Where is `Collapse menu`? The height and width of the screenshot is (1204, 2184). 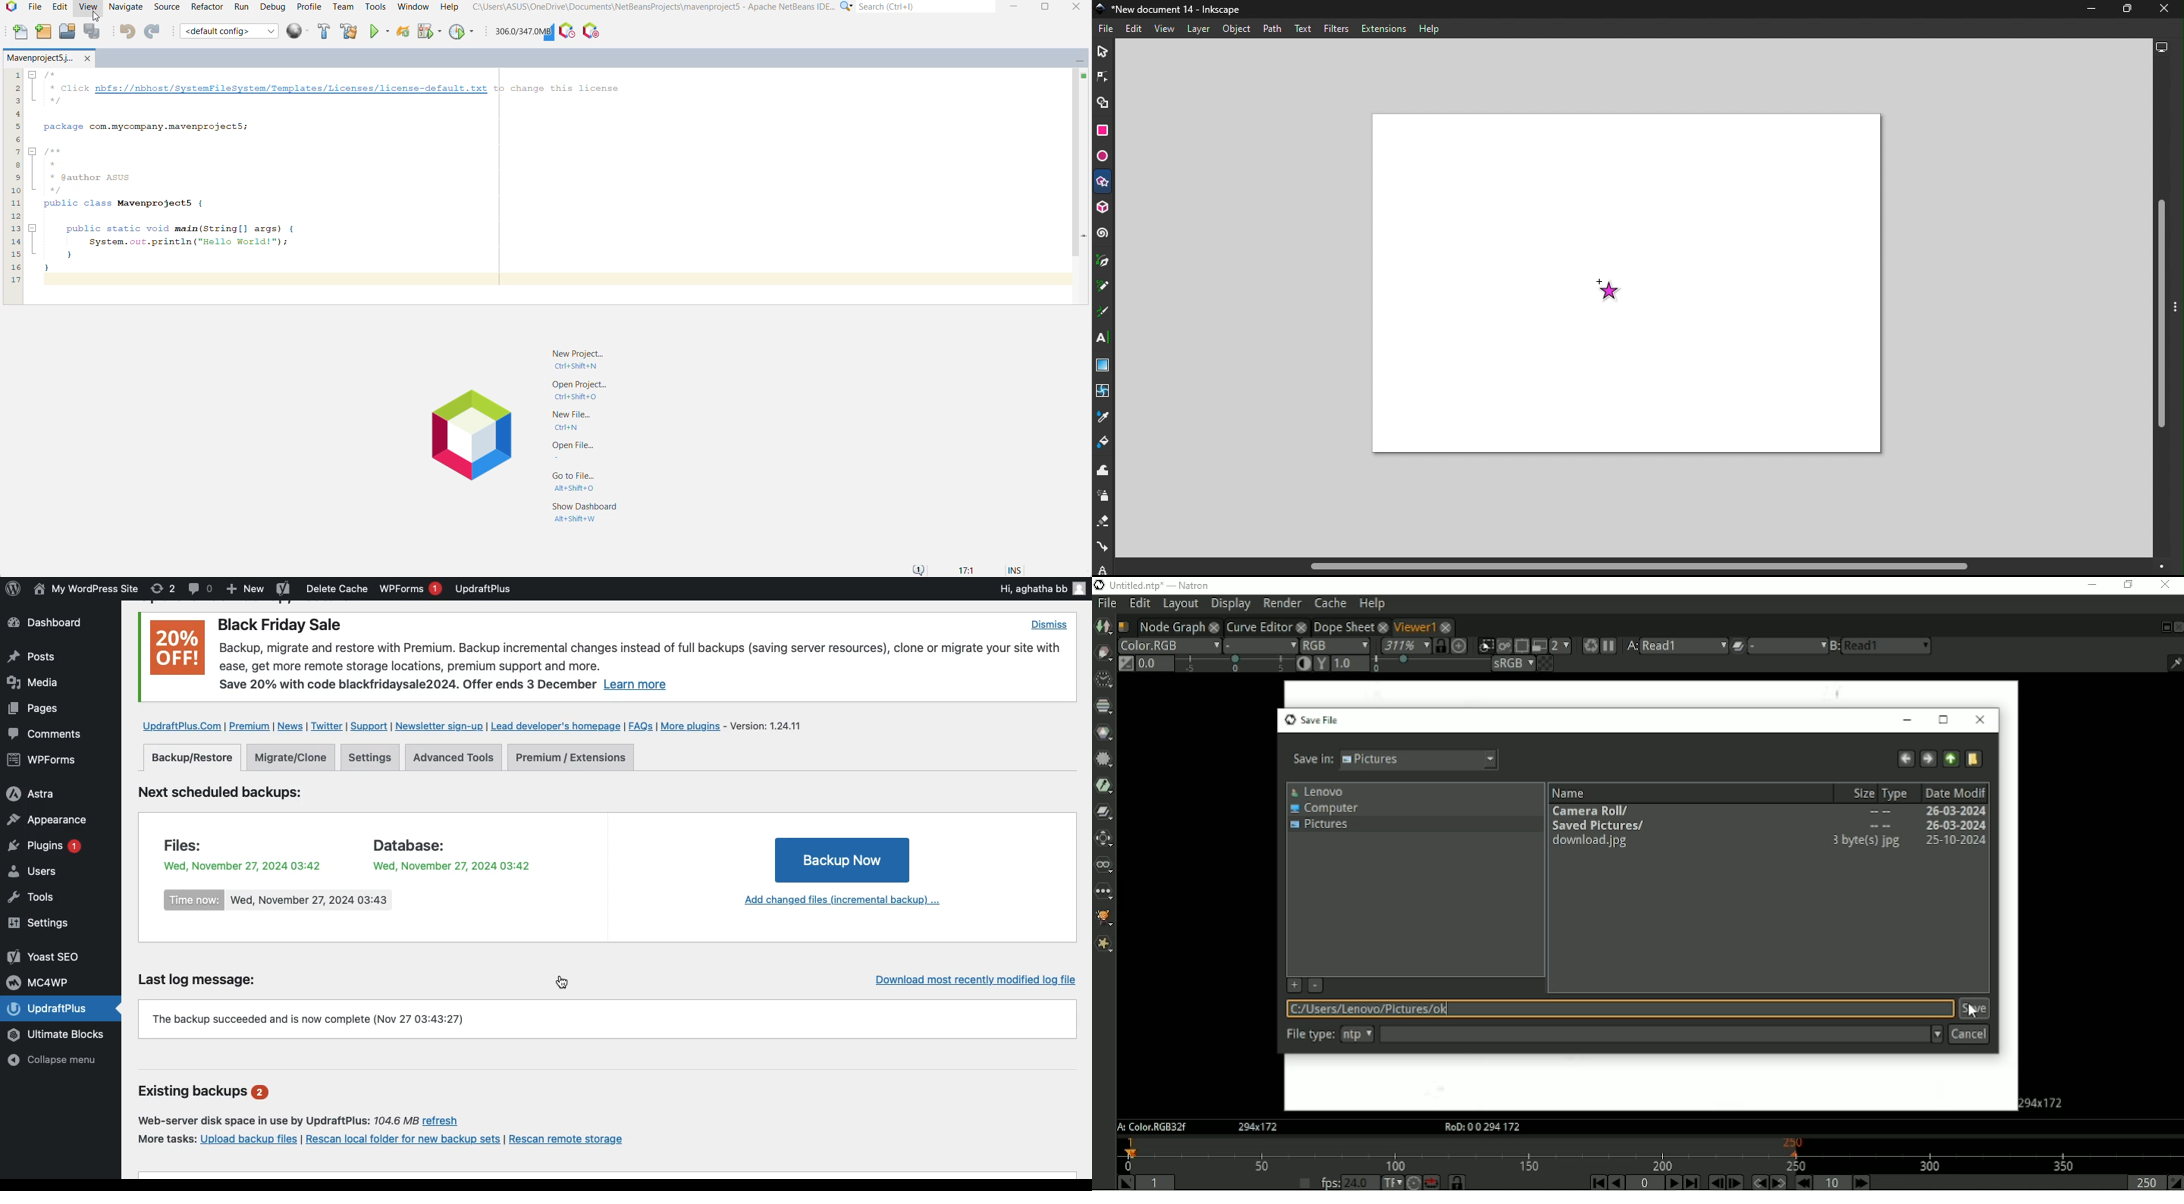
Collapse menu is located at coordinates (62, 1060).